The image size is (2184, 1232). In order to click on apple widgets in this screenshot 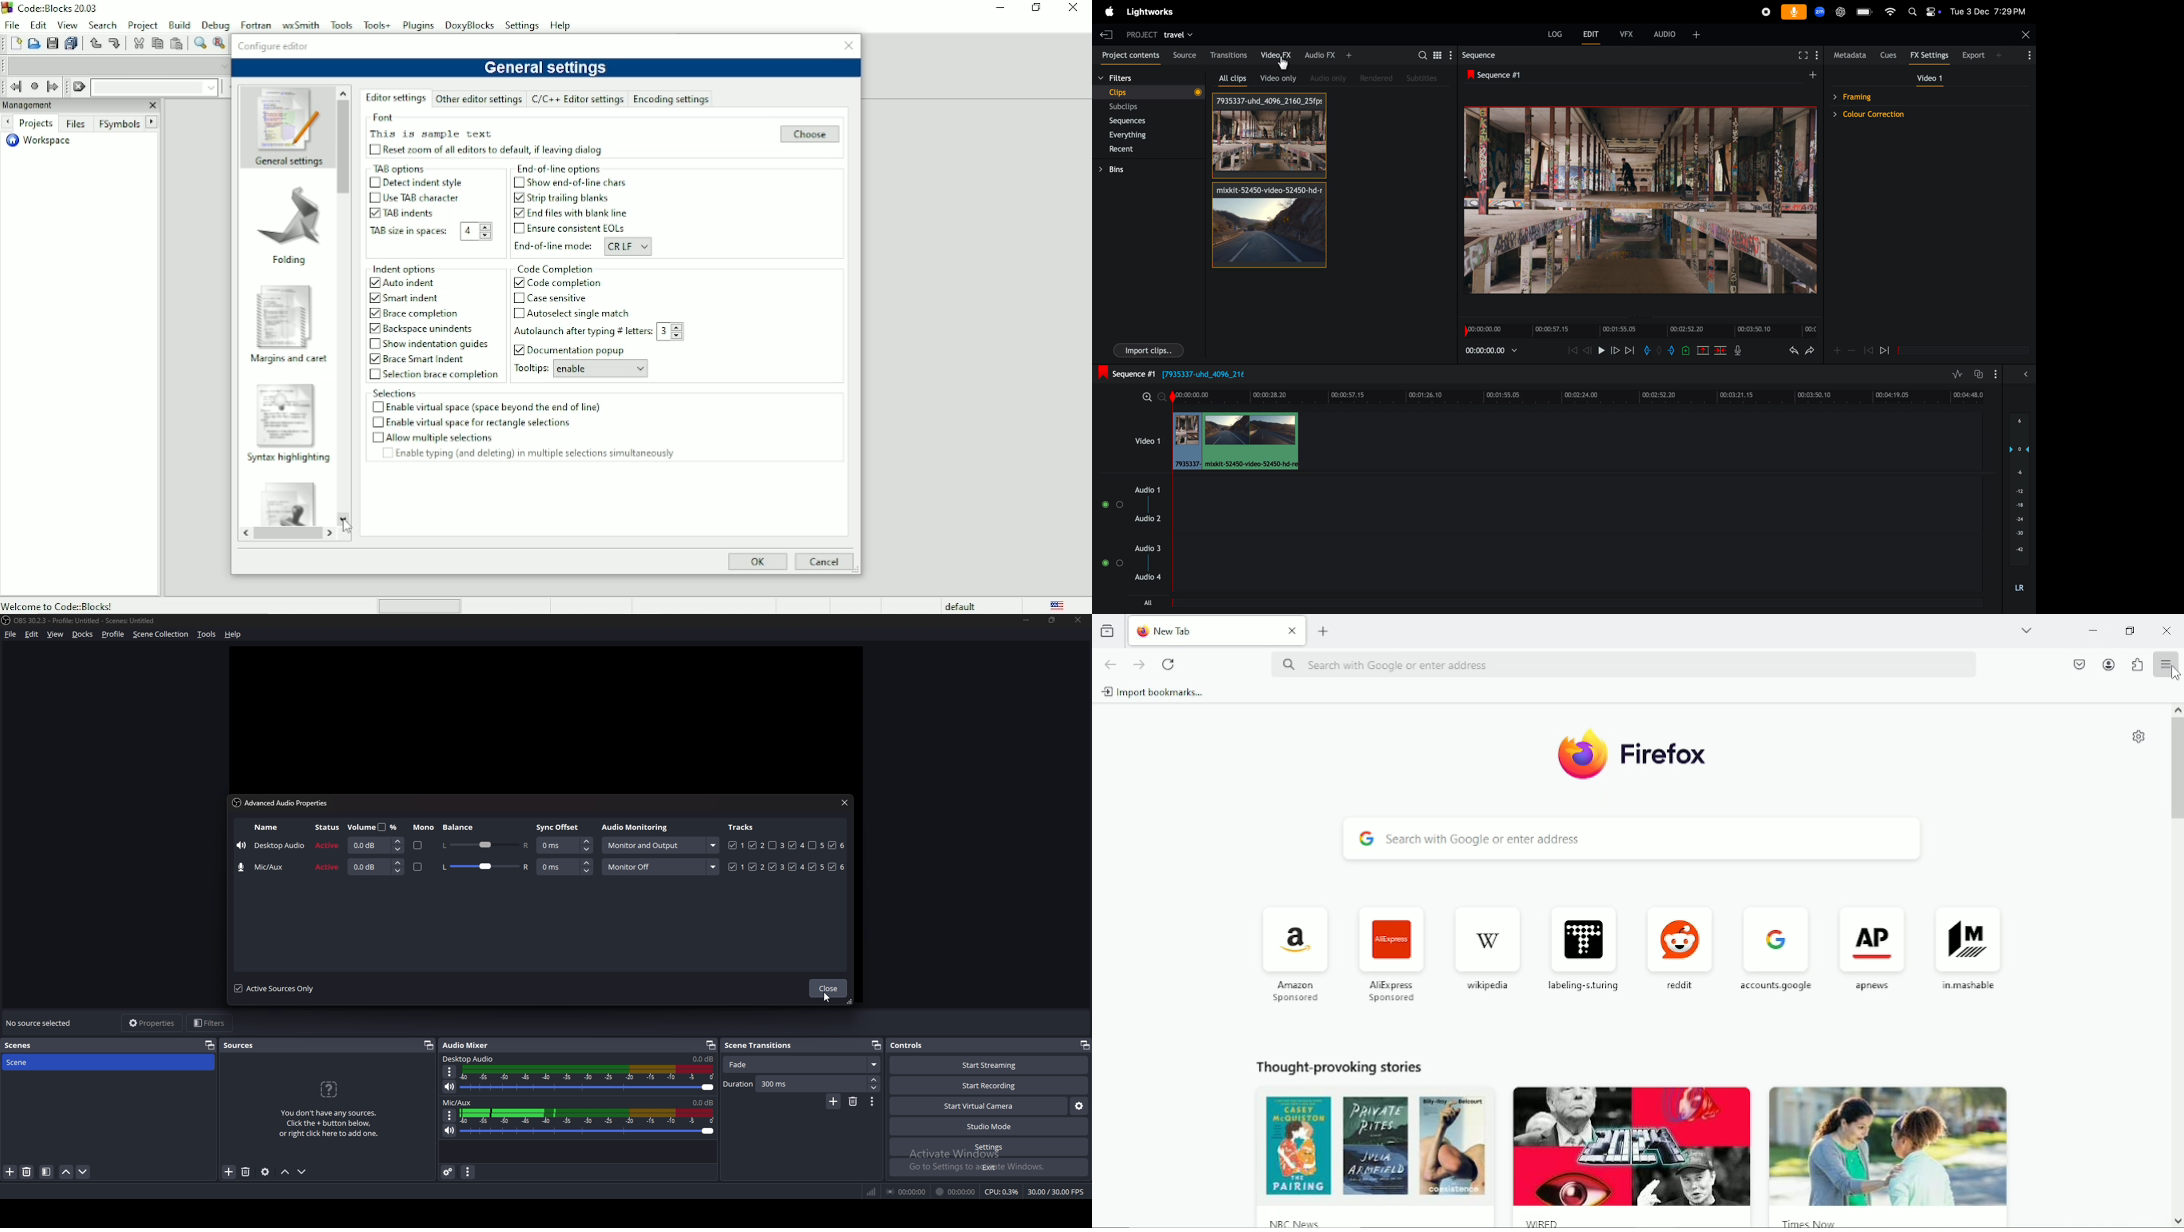, I will do `click(1924, 11)`.